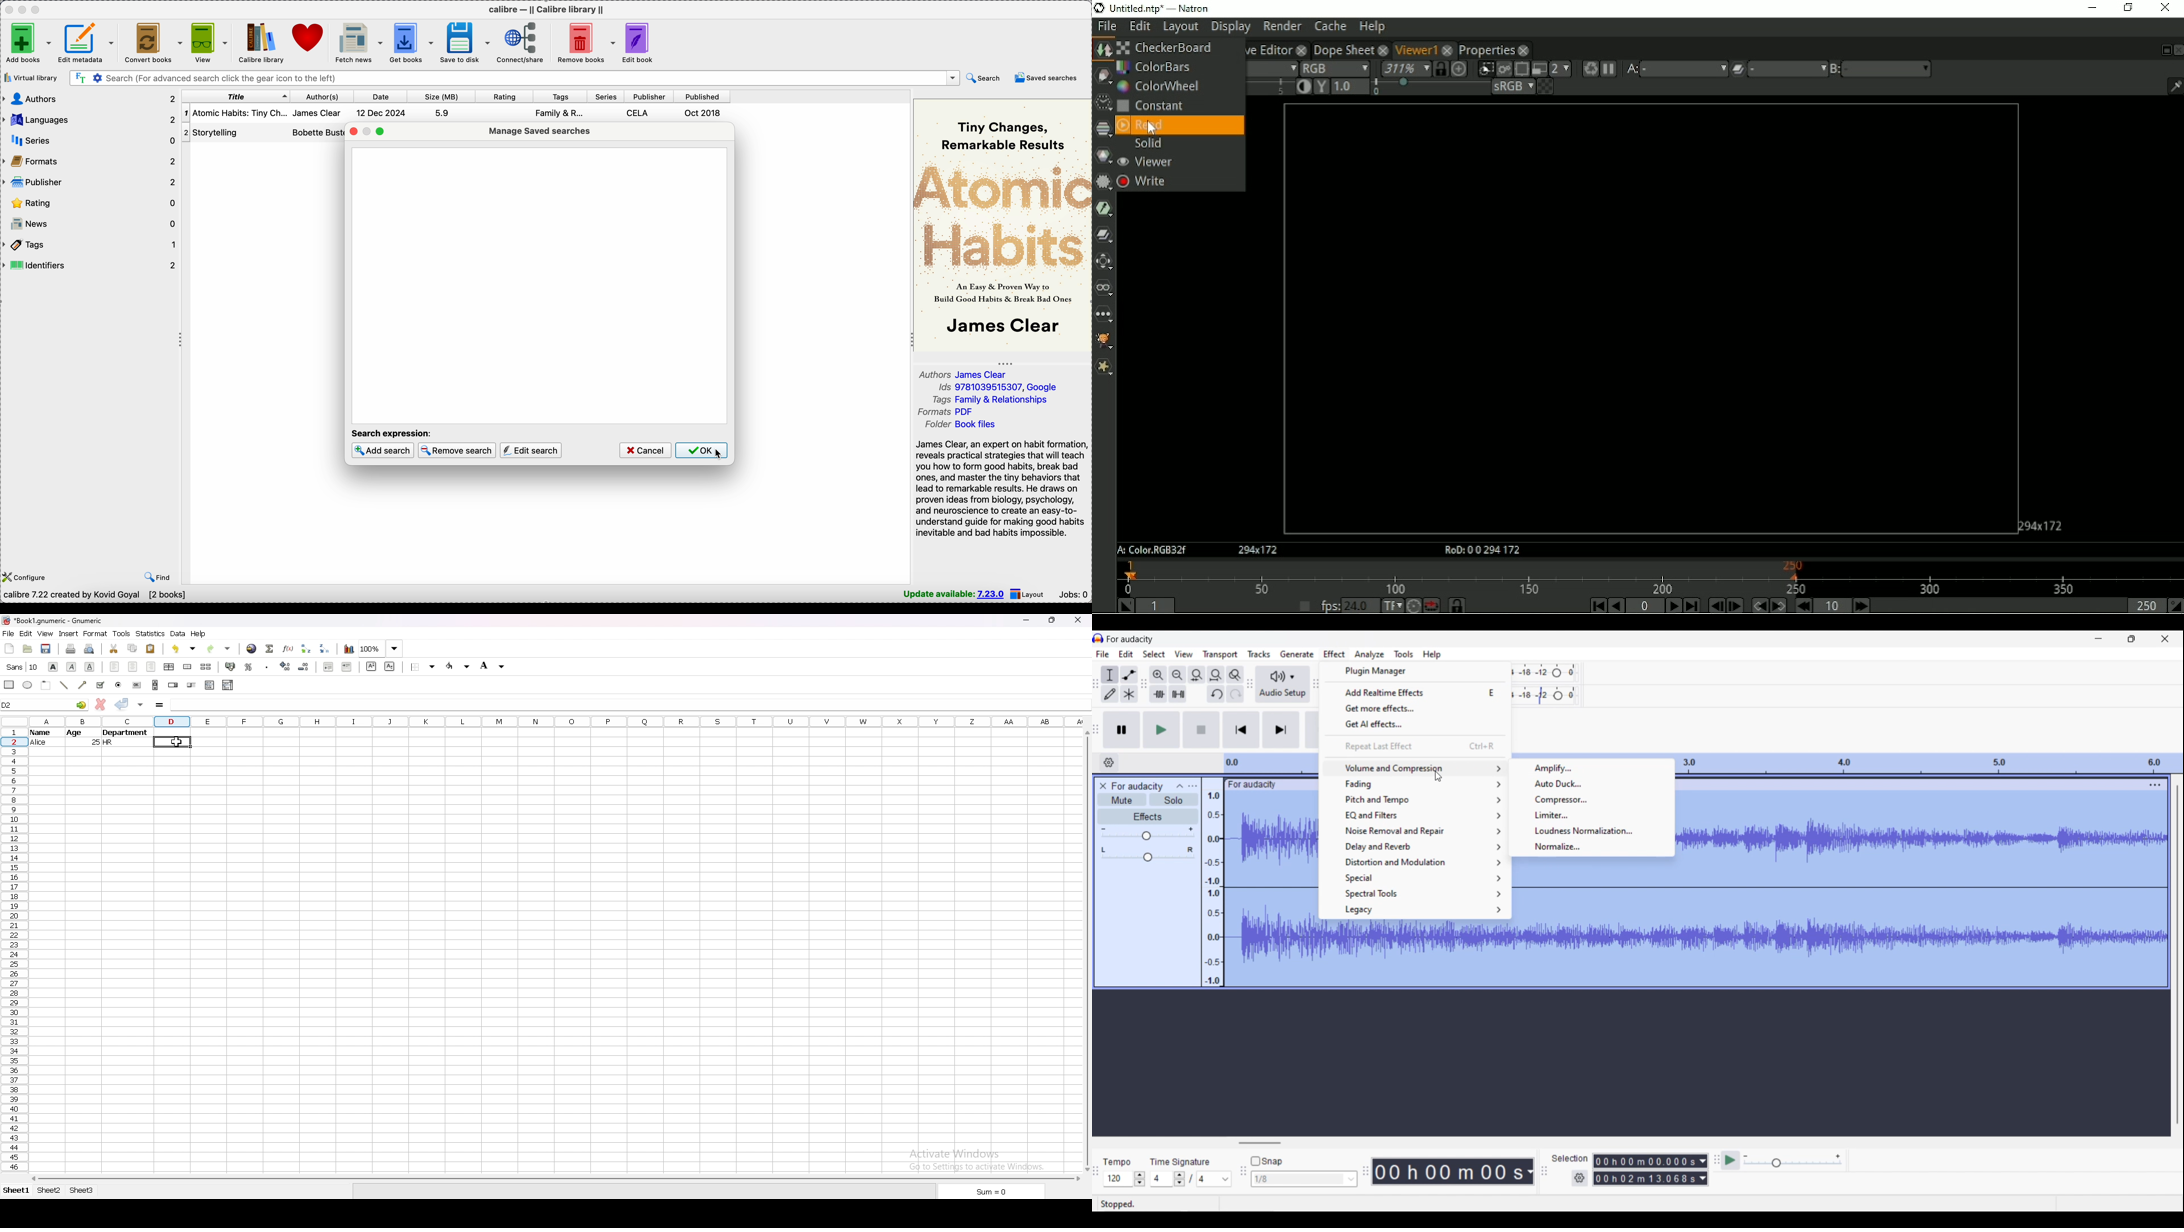 The height and width of the screenshot is (1232, 2184). I want to click on centre, so click(133, 666).